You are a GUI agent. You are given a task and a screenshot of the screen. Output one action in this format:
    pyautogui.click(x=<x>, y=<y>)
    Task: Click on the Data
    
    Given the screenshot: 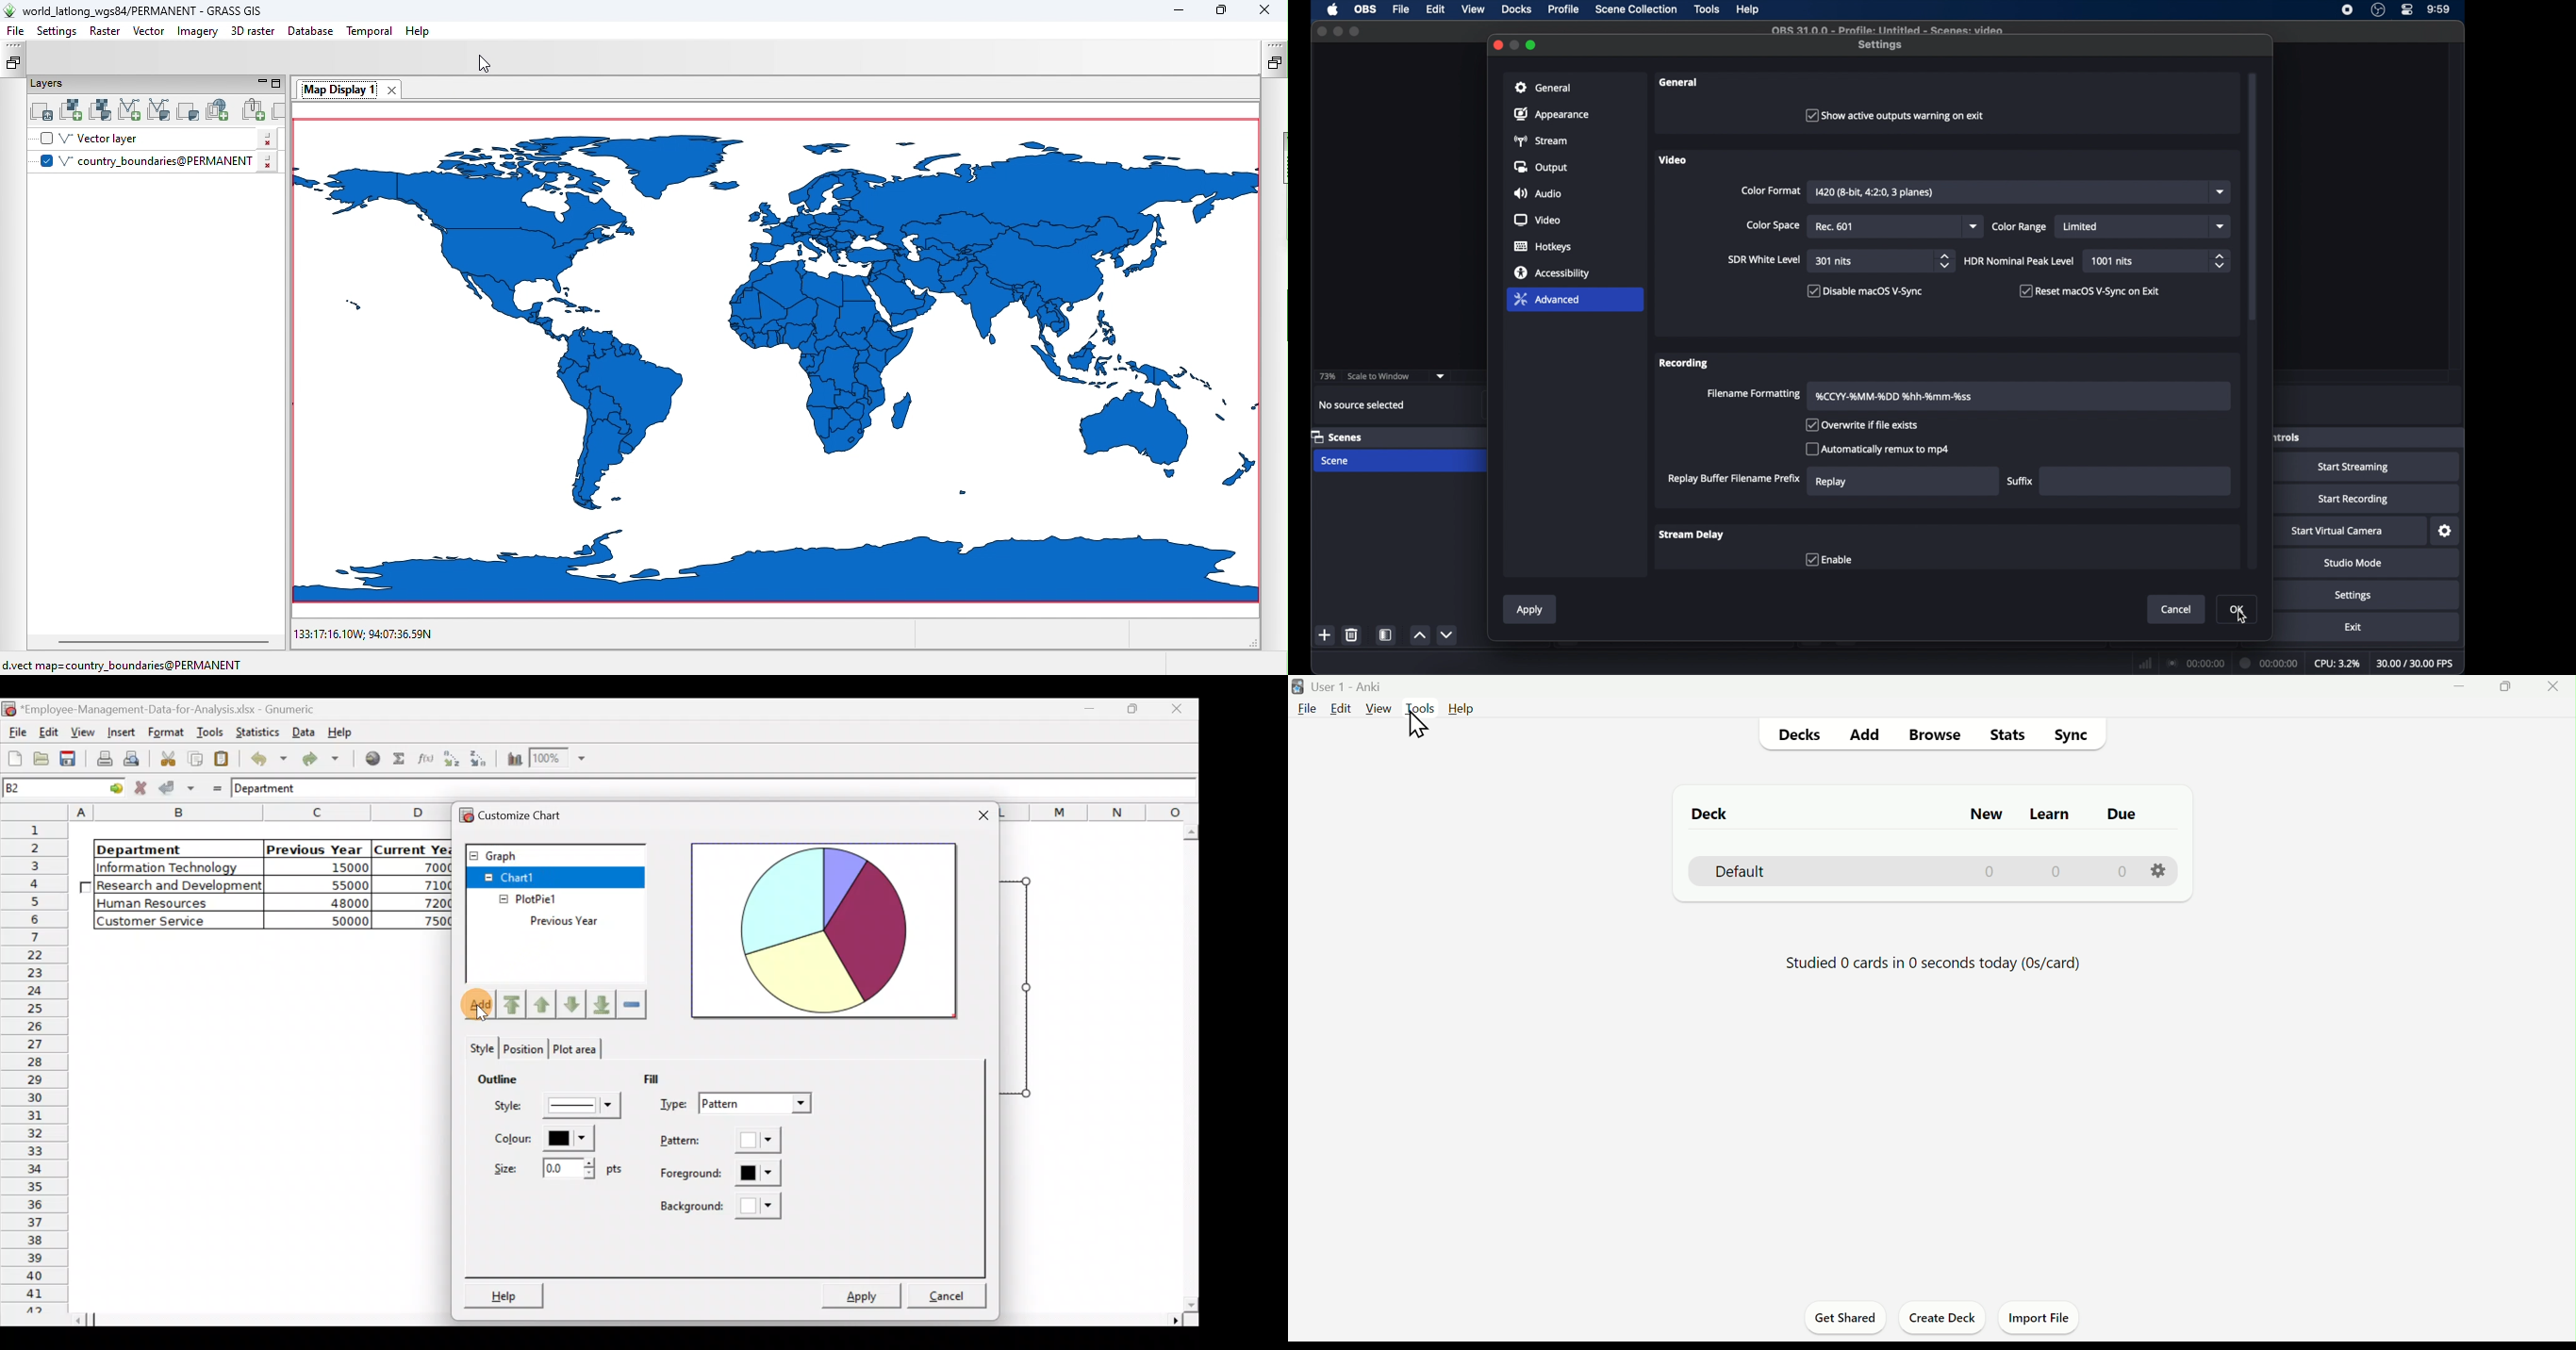 What is the action you would take?
    pyautogui.click(x=303, y=731)
    